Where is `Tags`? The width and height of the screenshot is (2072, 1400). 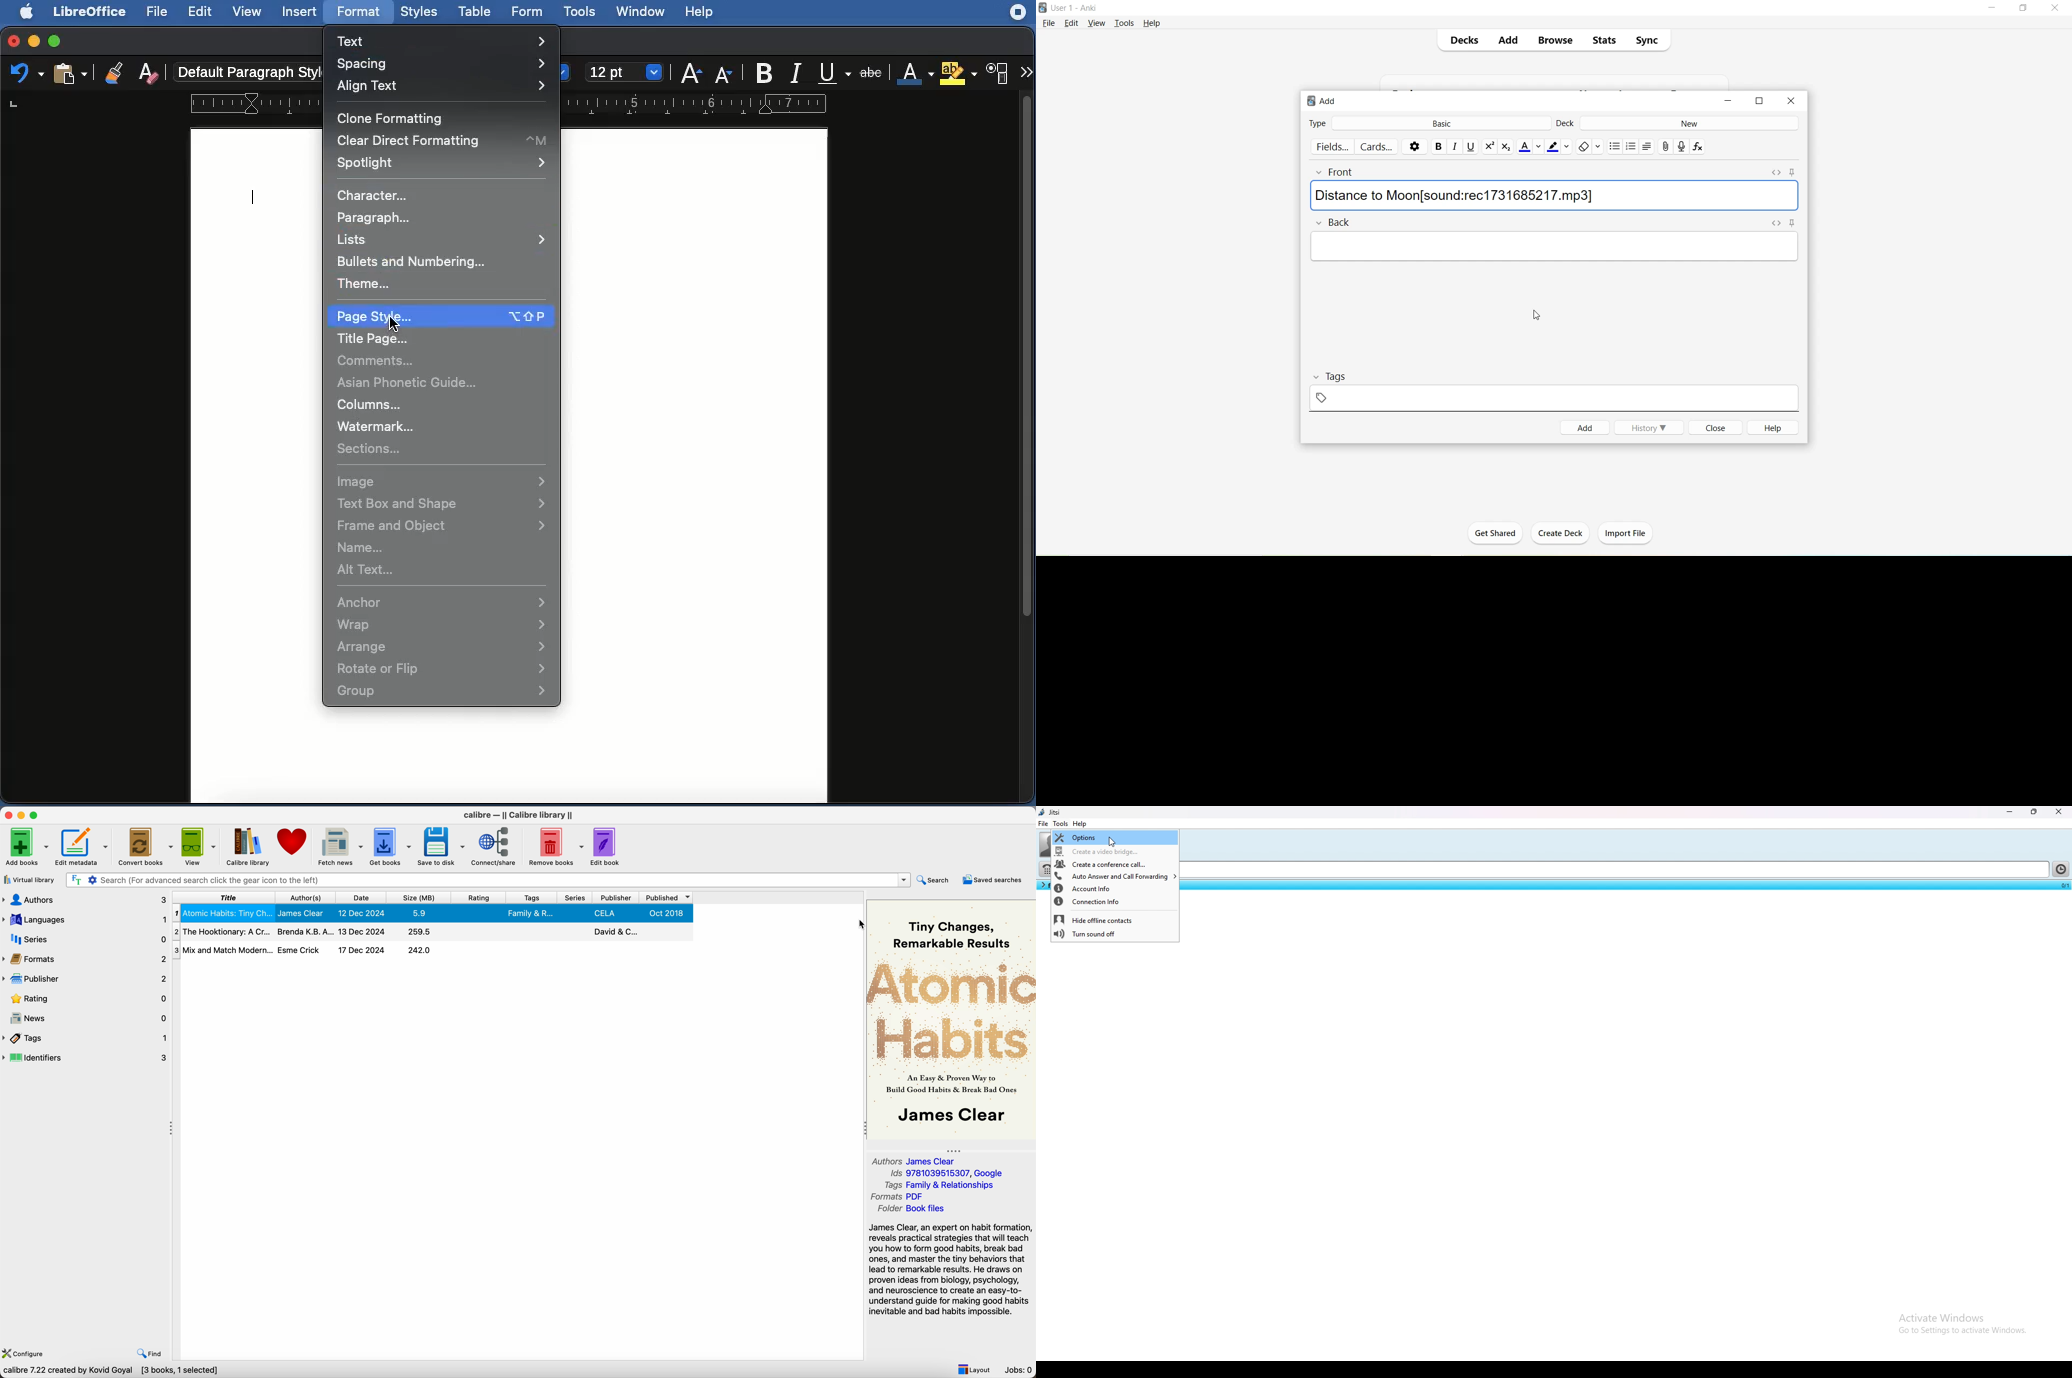 Tags is located at coordinates (1342, 377).